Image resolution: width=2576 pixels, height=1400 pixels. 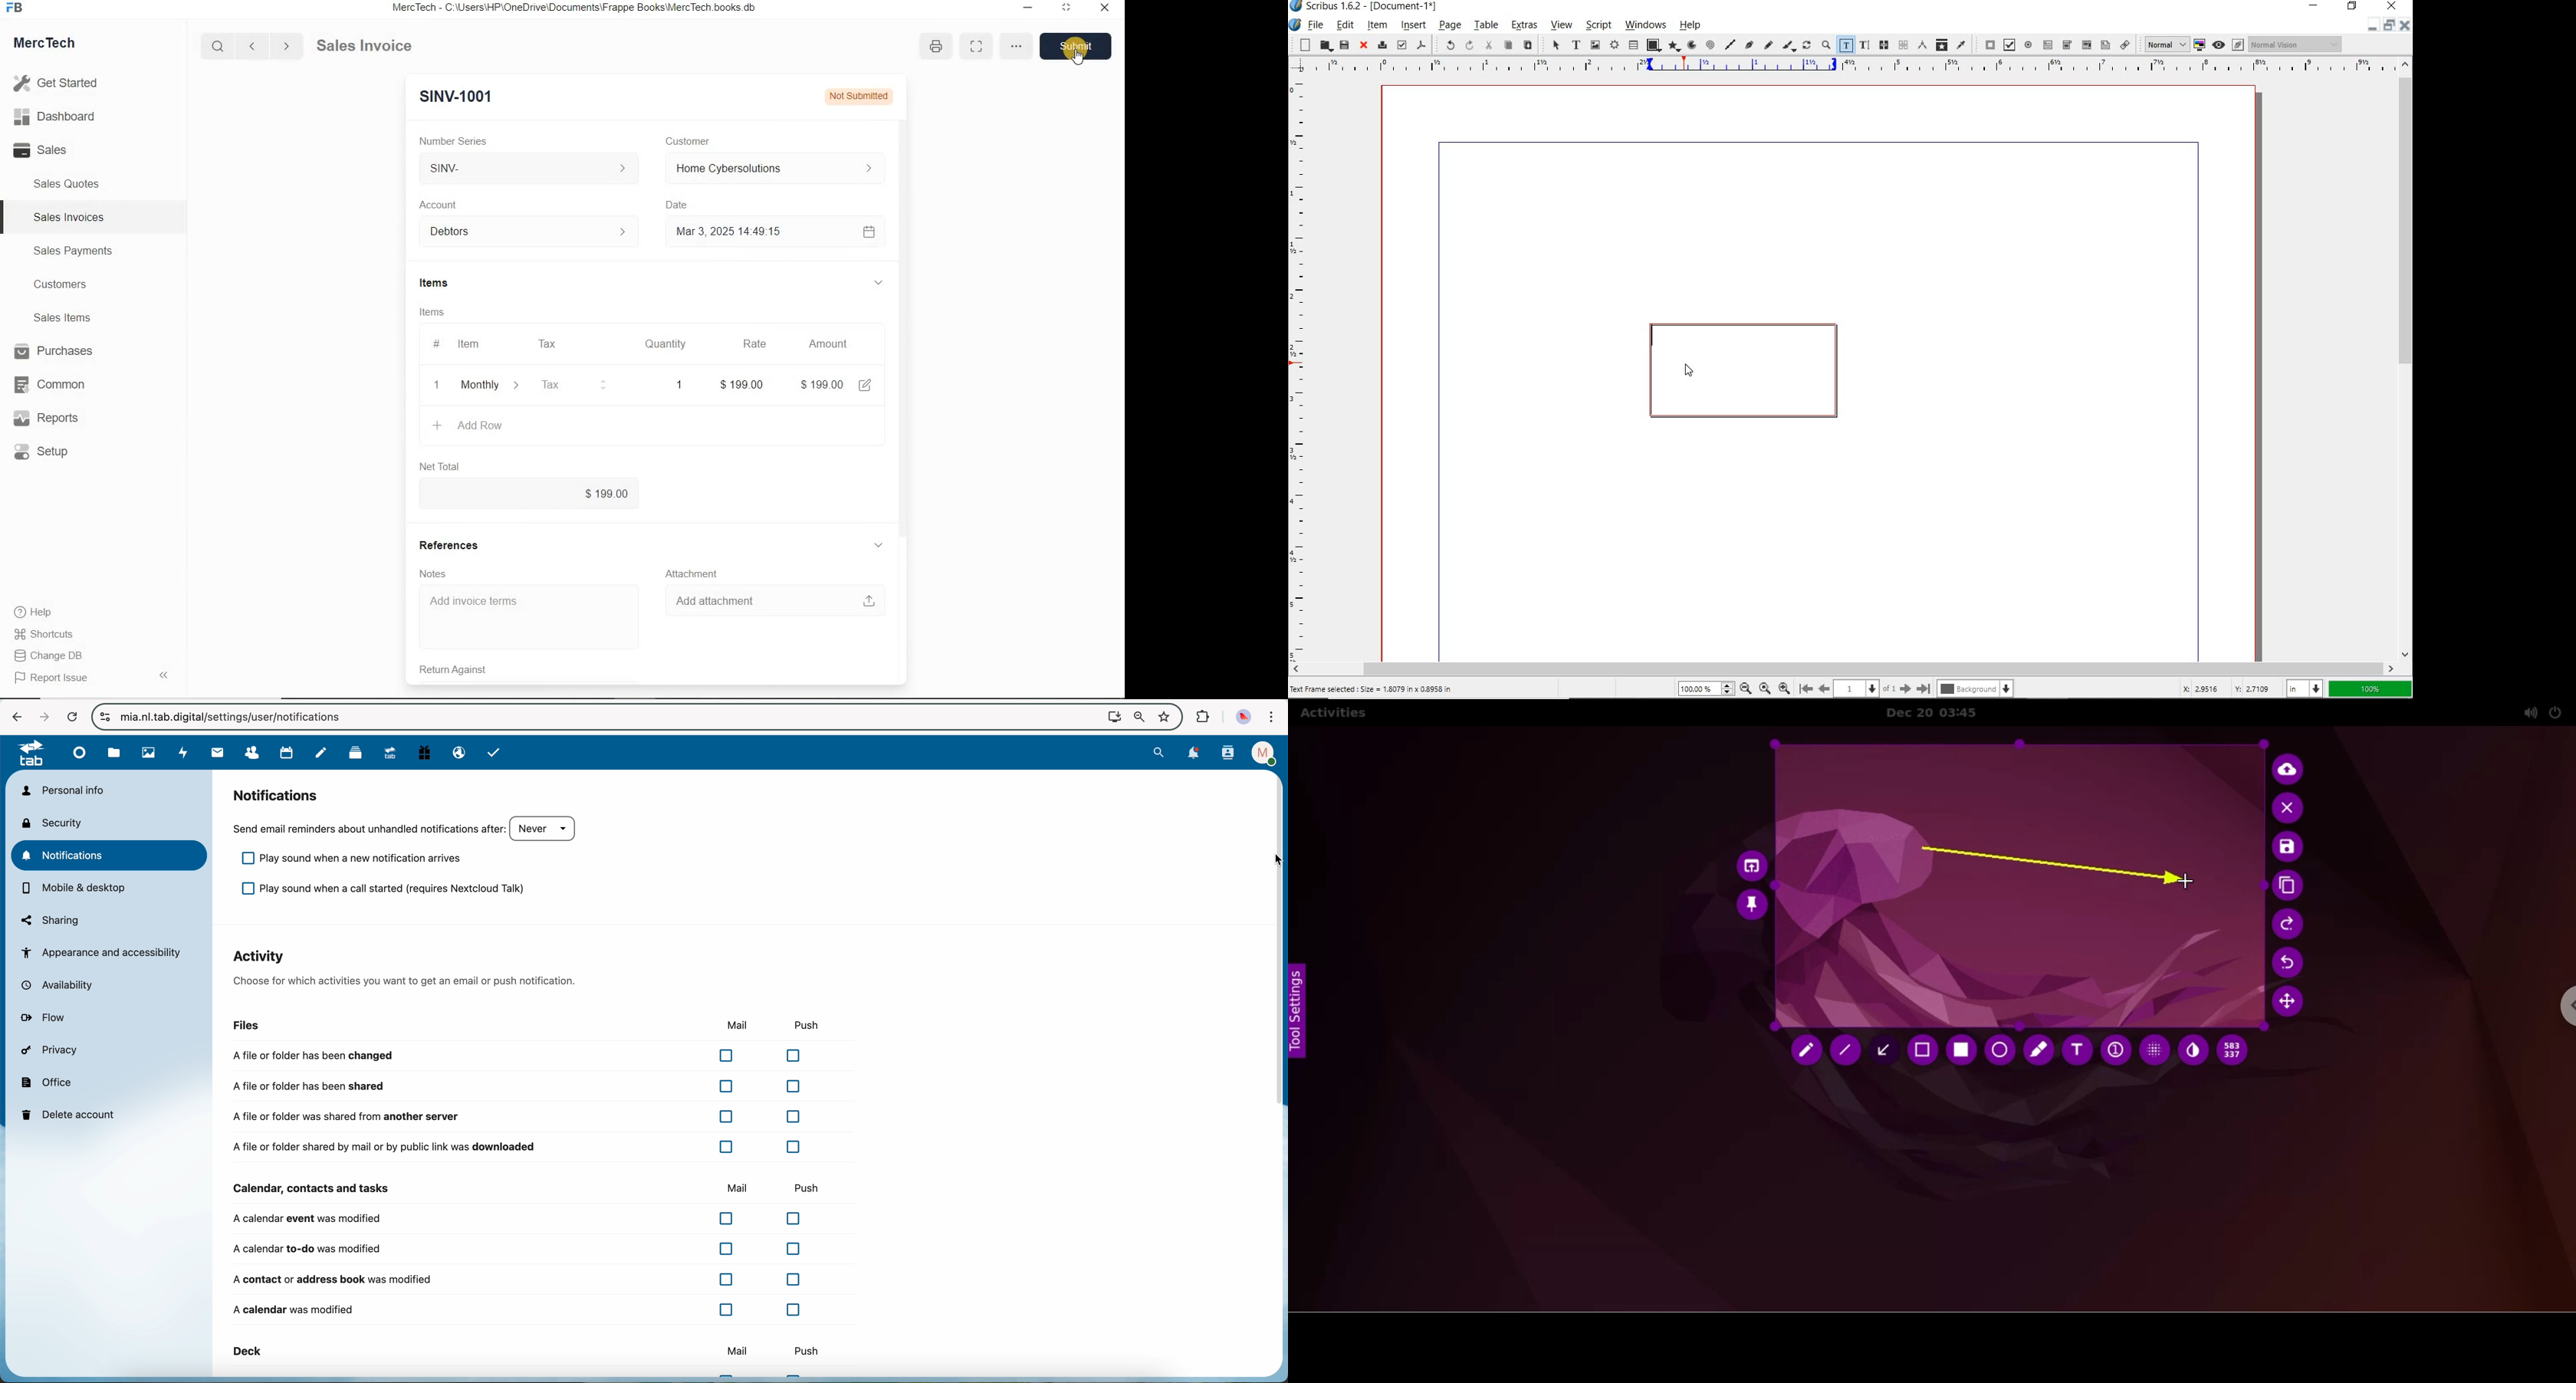 What do you see at coordinates (1104, 9) in the screenshot?
I see `Close` at bounding box center [1104, 9].